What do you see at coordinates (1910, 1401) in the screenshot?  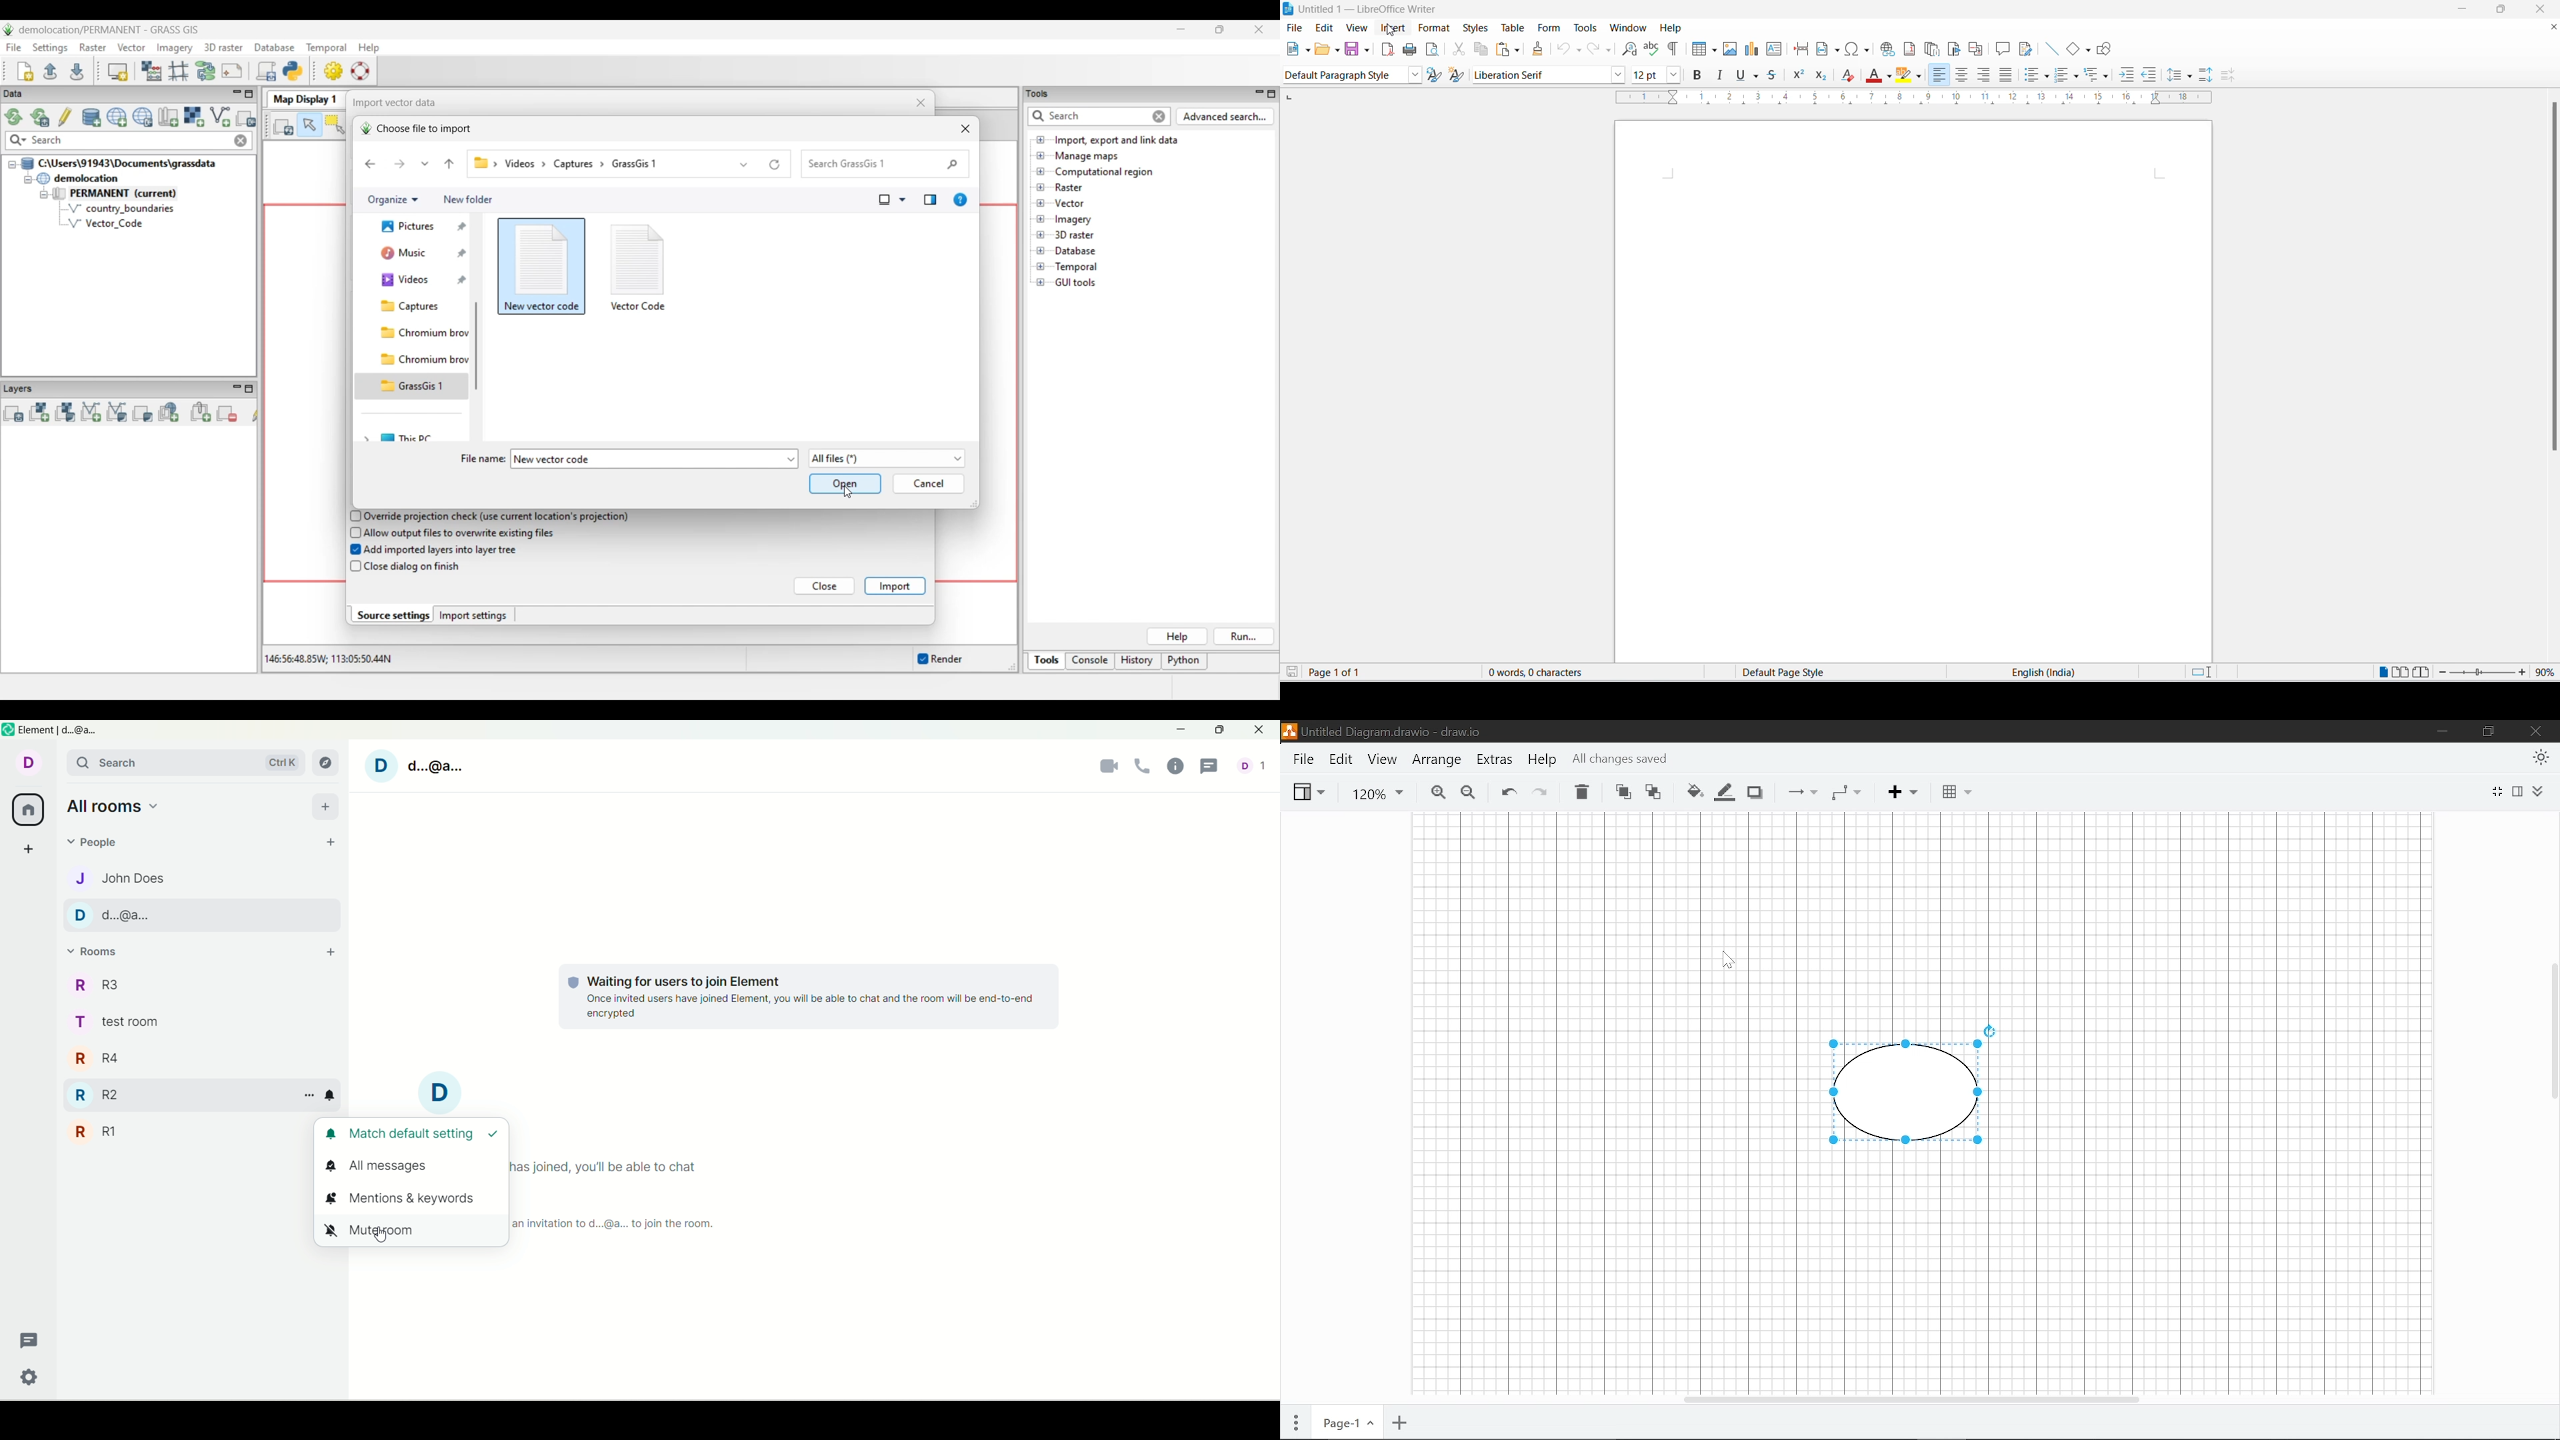 I see `Horizontal scrolbar` at bounding box center [1910, 1401].